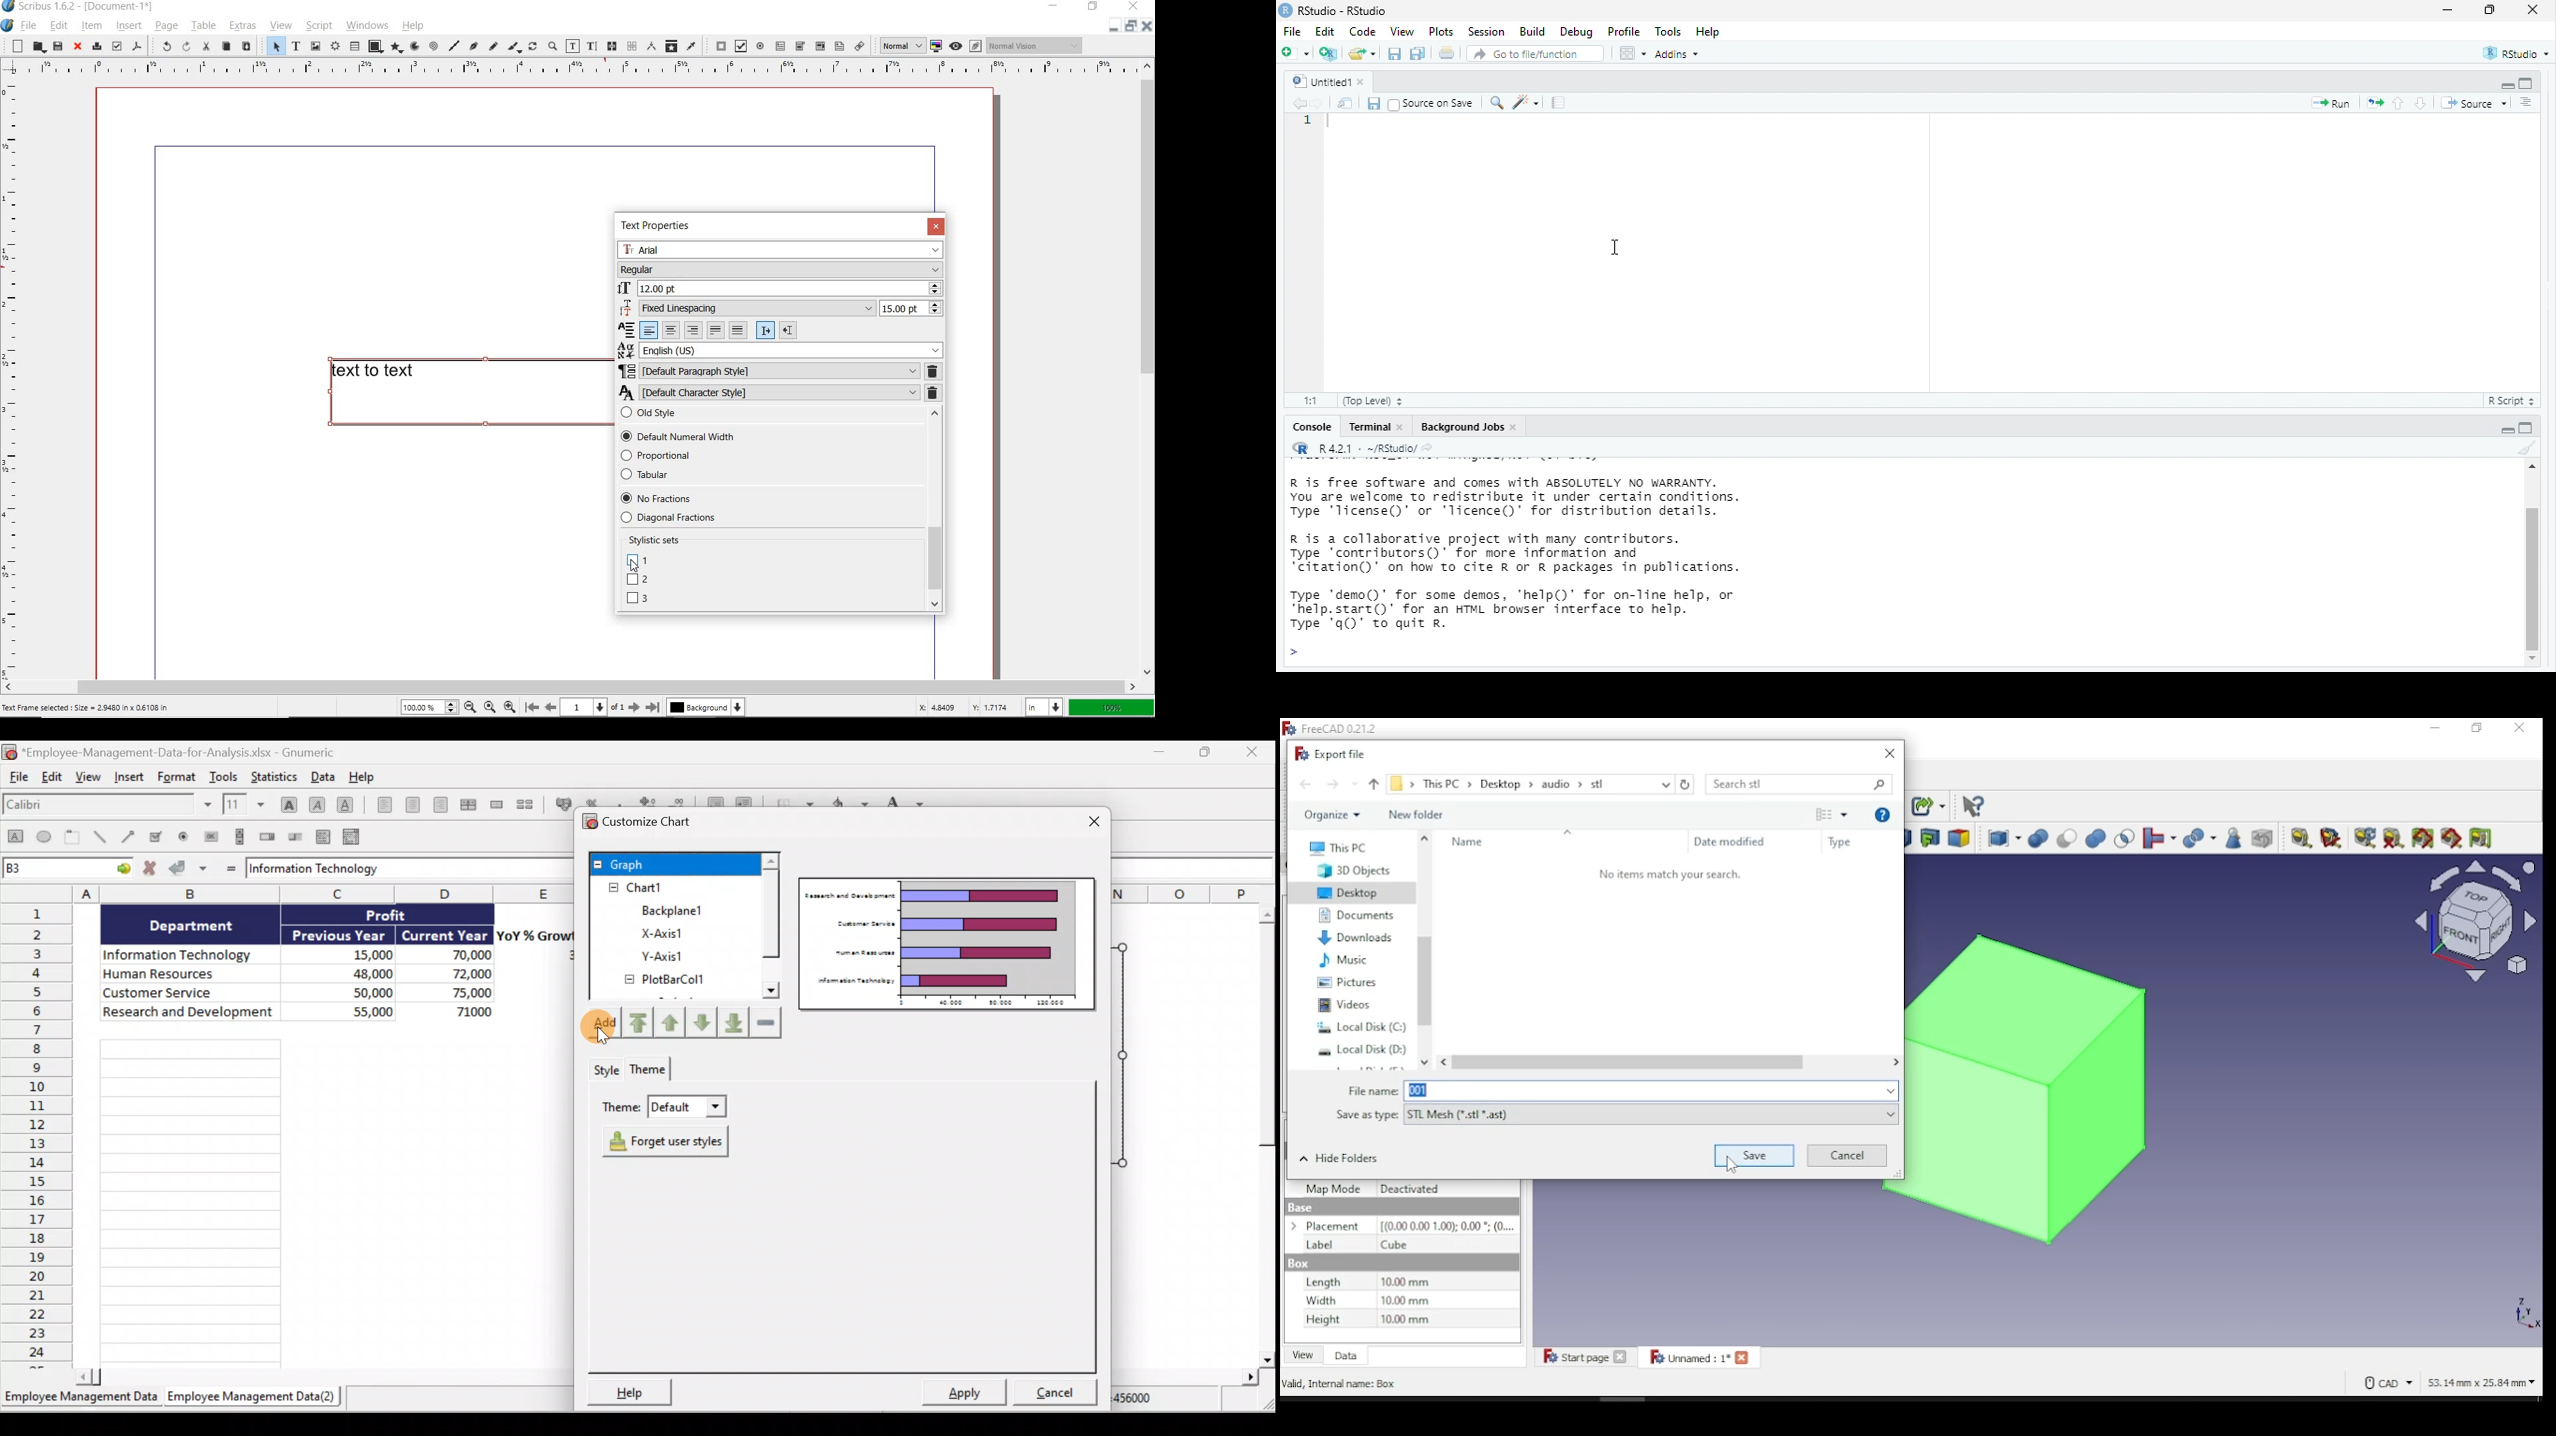 The image size is (2576, 1456). What do you see at coordinates (2235, 839) in the screenshot?
I see `check geometry` at bounding box center [2235, 839].